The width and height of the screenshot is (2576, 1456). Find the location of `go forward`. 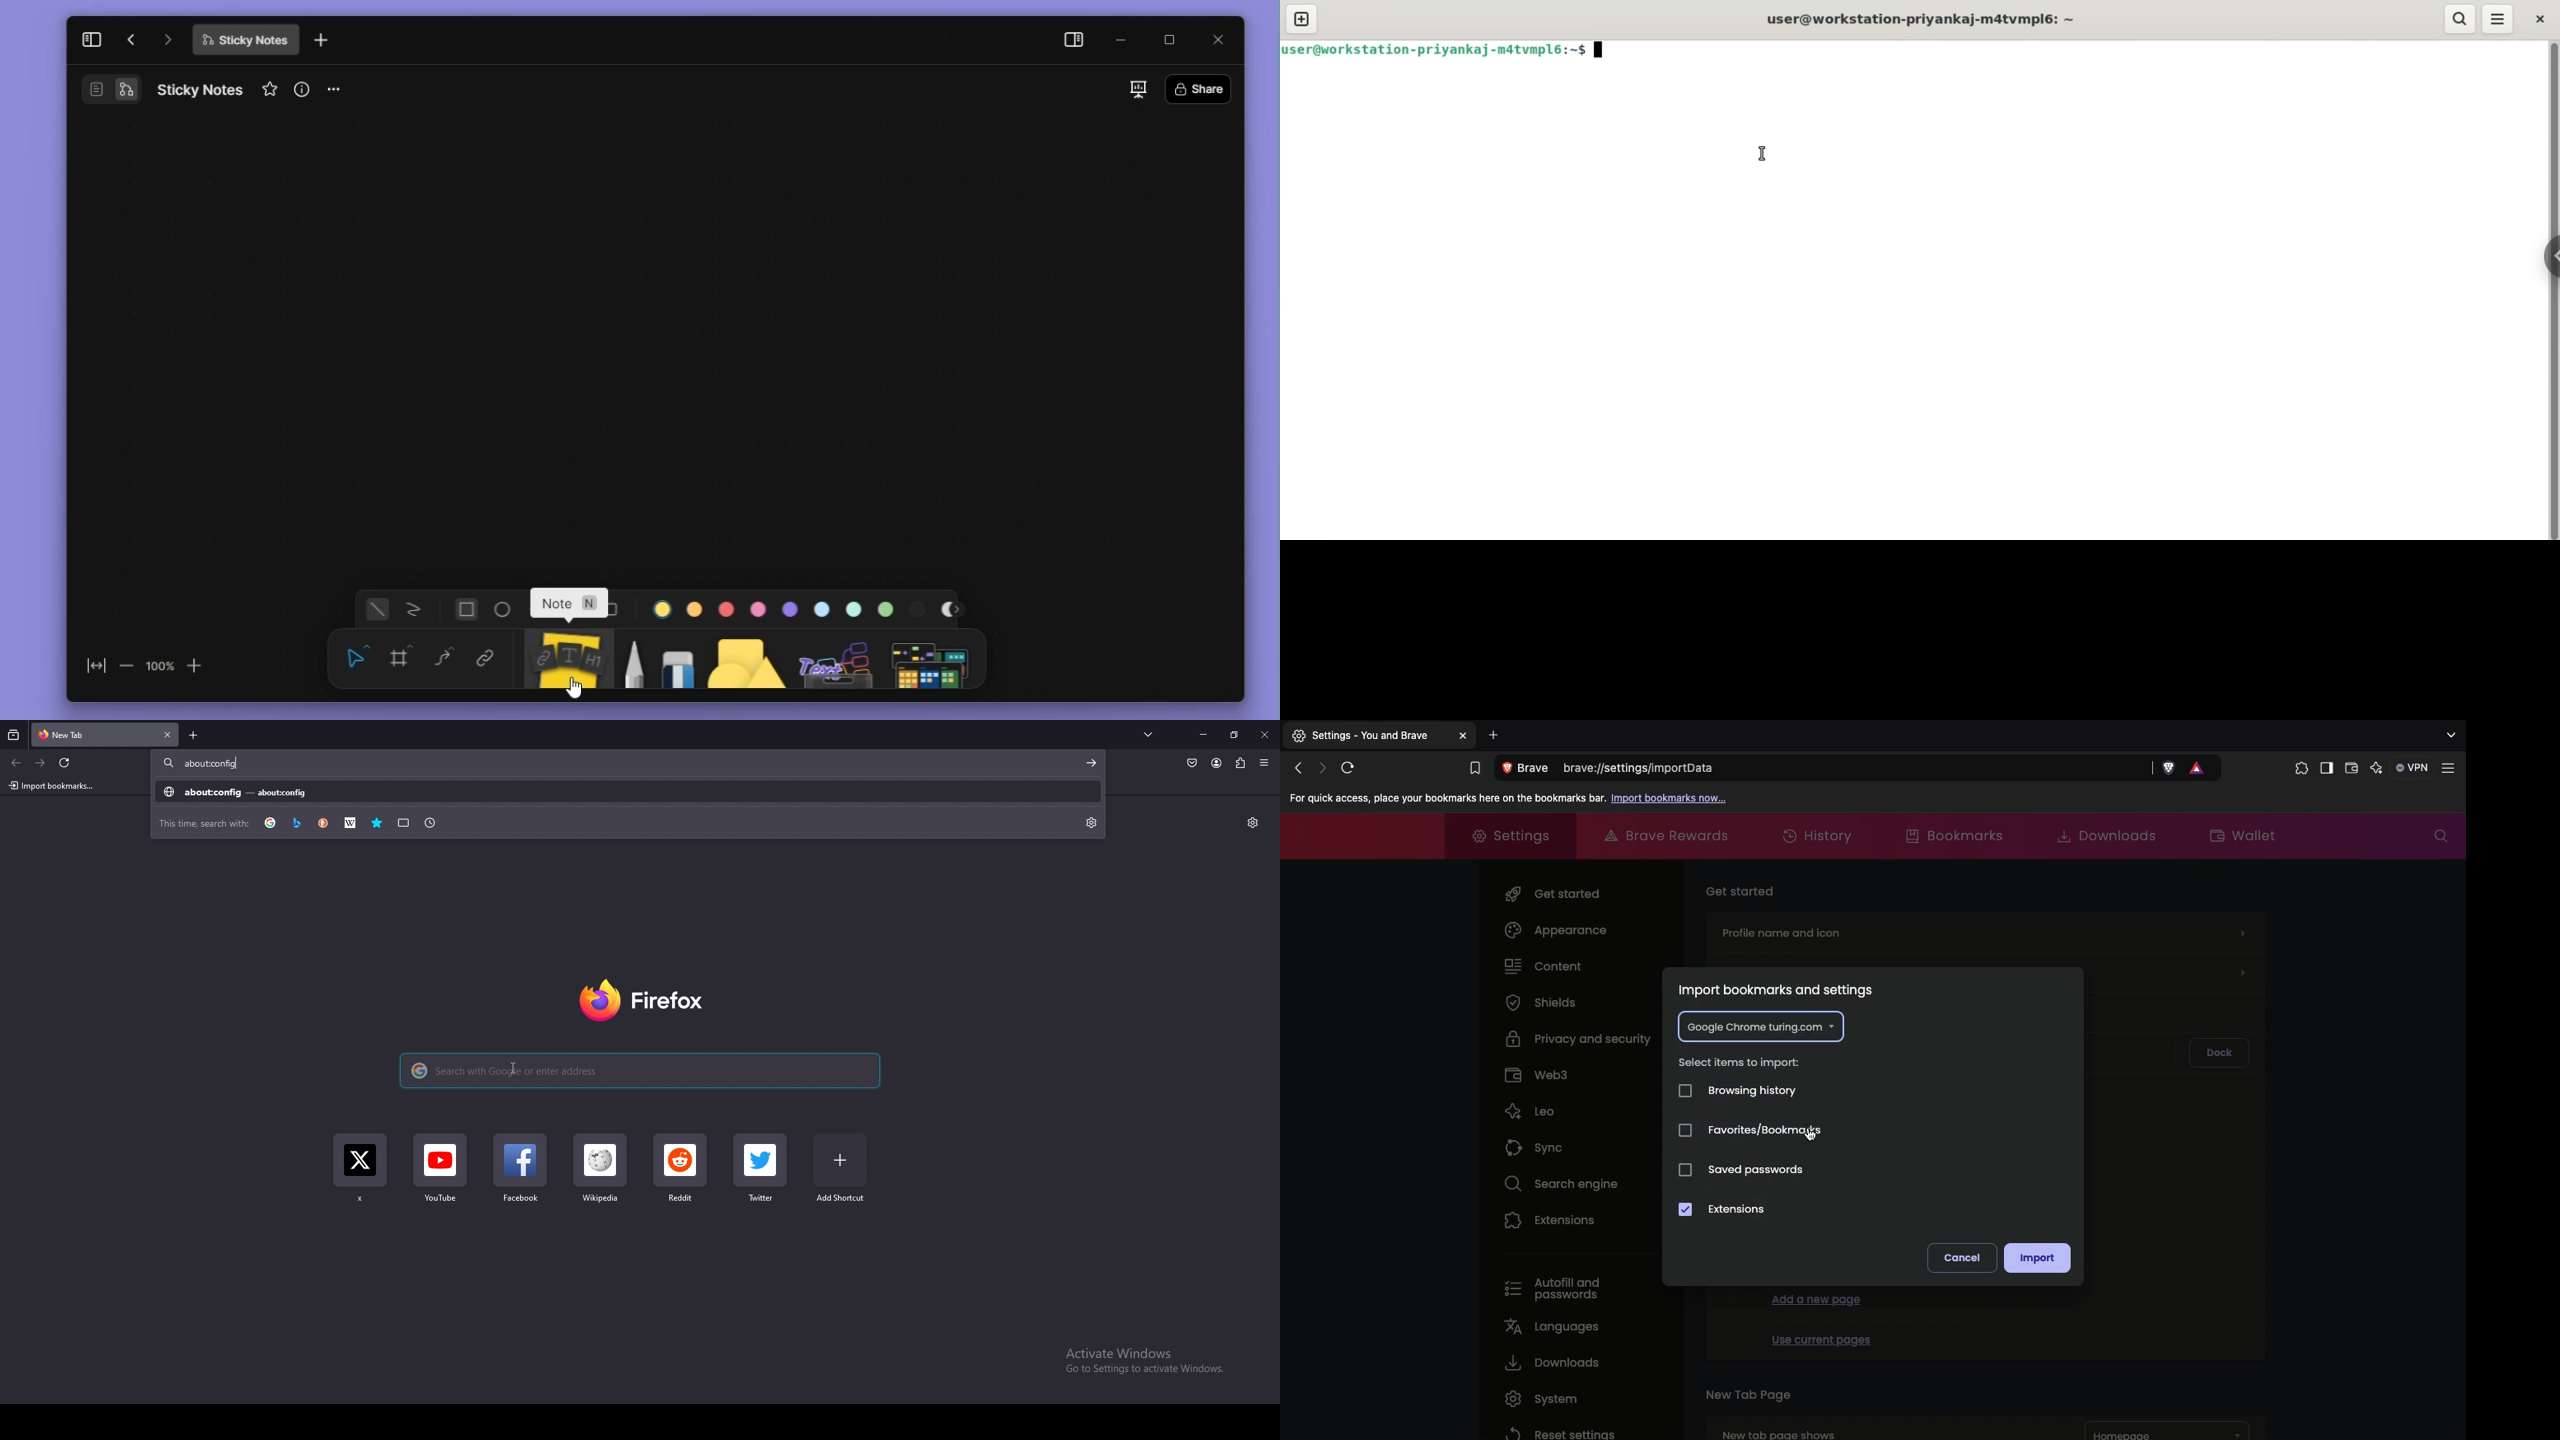

go forward is located at coordinates (164, 44).